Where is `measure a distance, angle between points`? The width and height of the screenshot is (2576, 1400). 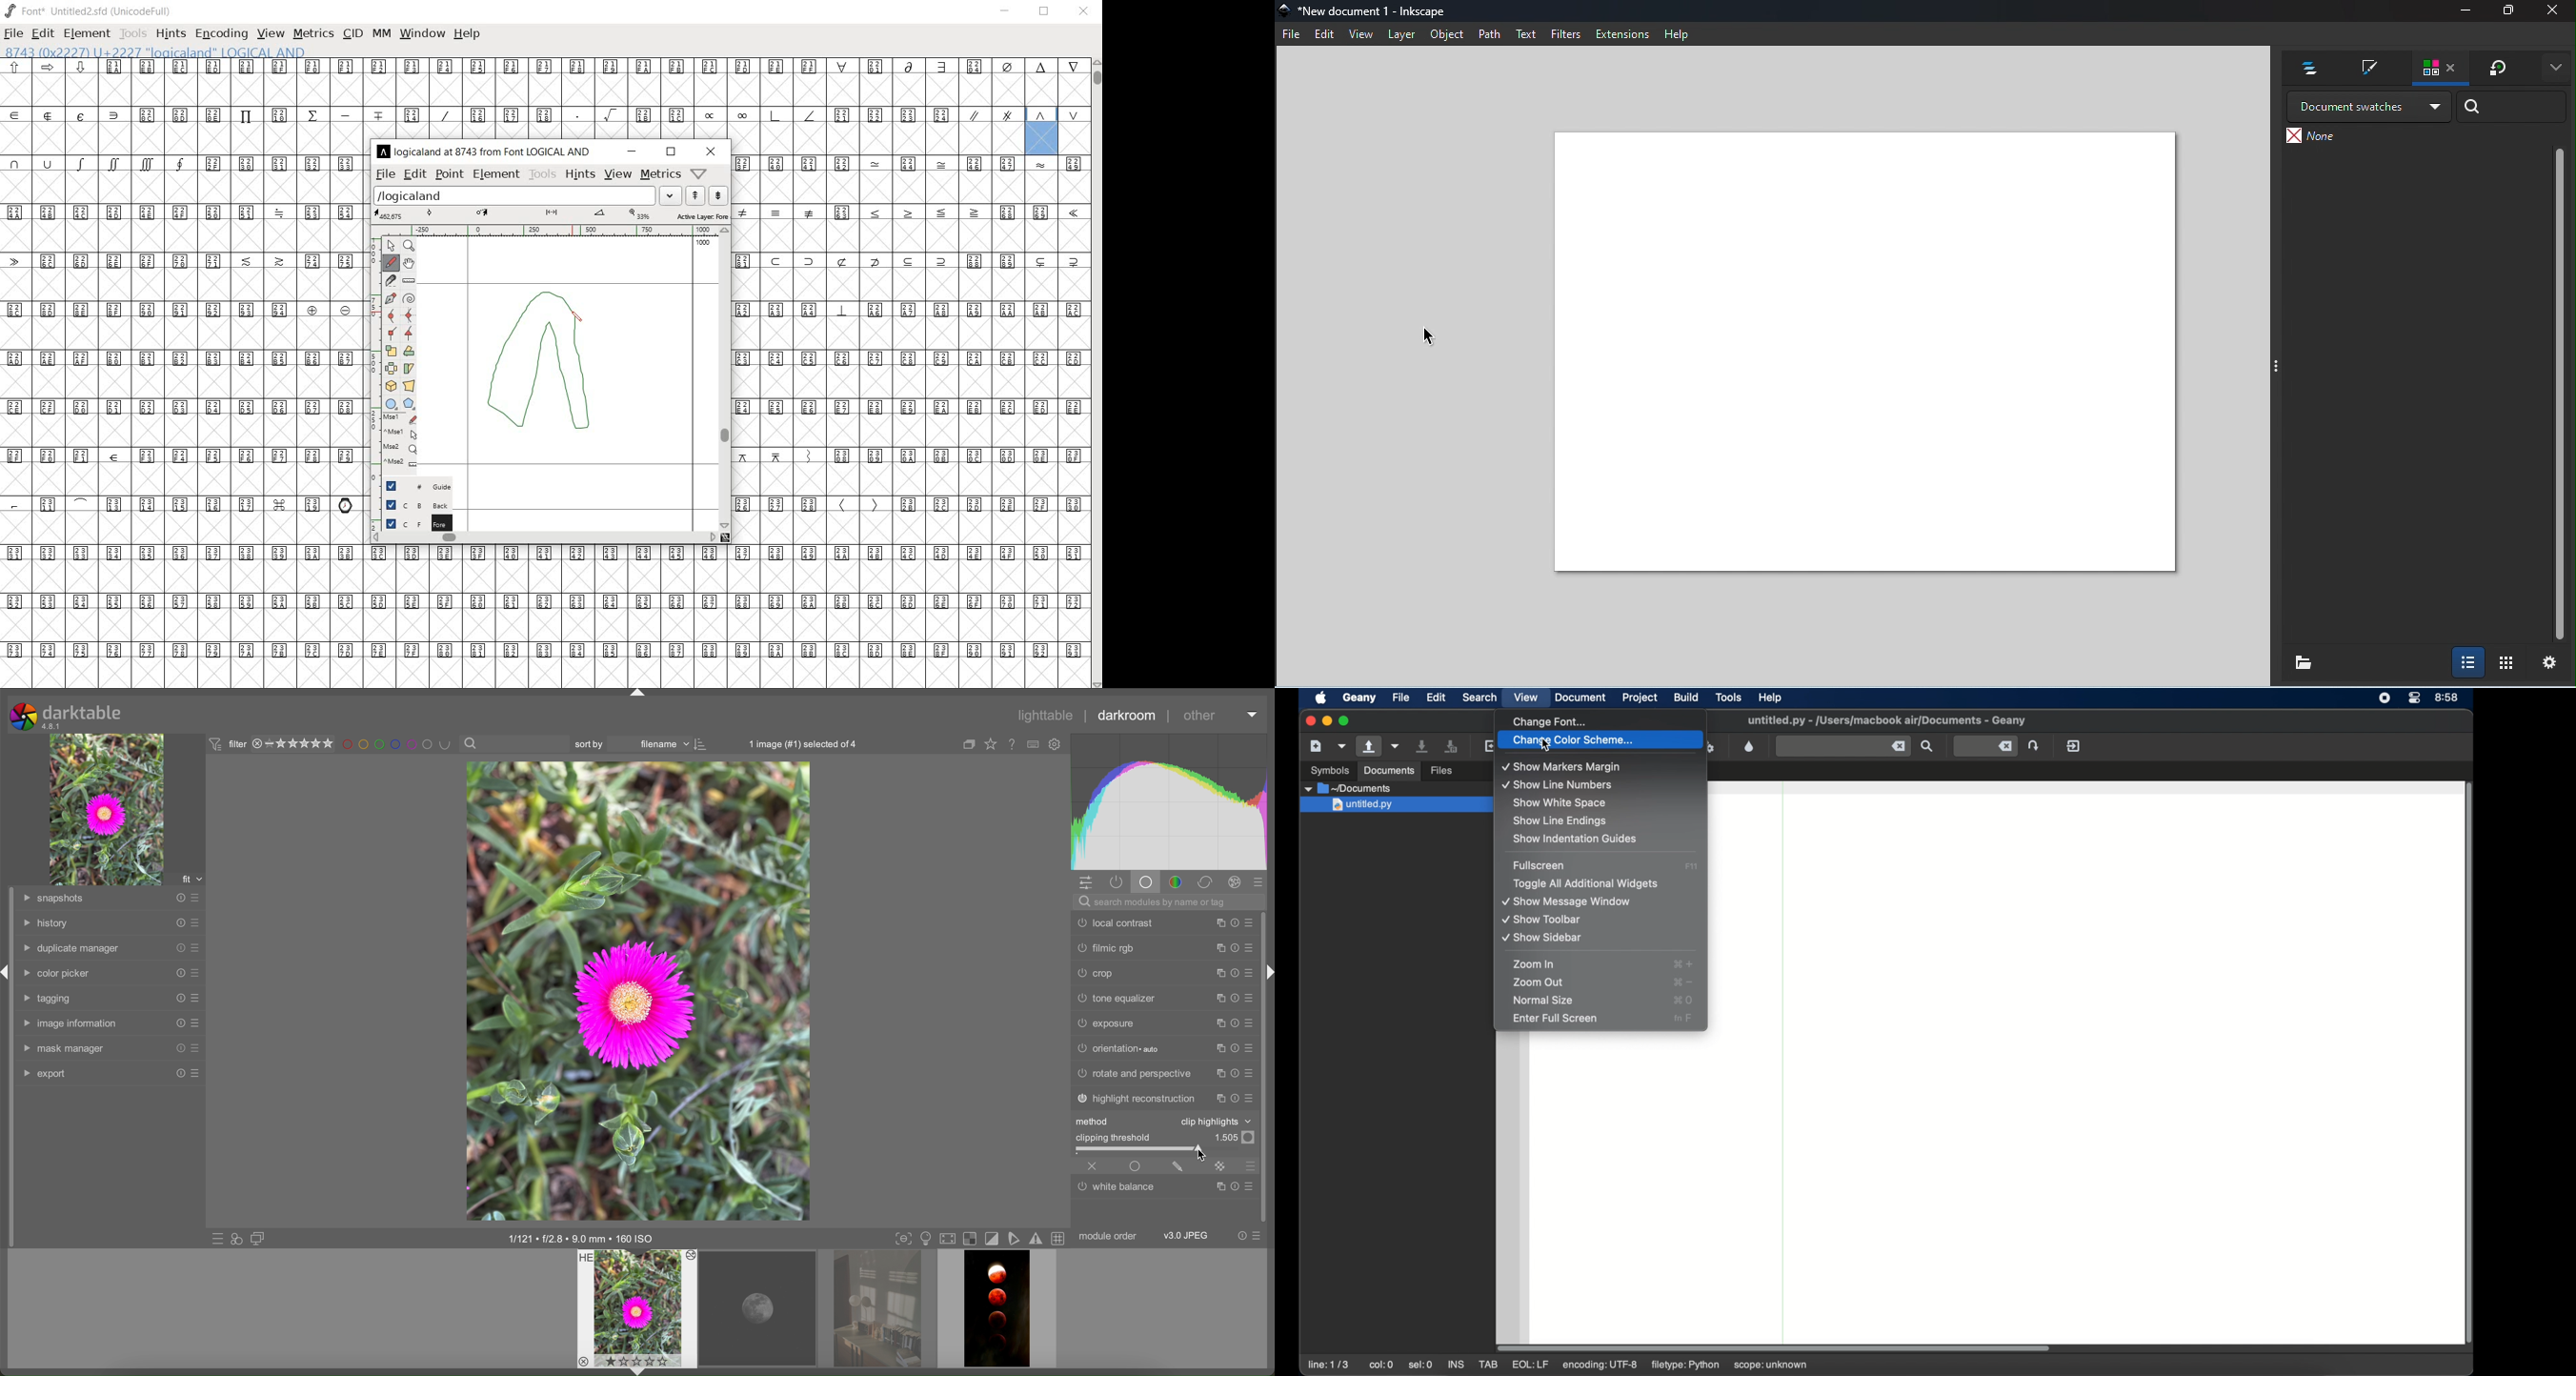 measure a distance, angle between points is located at coordinates (409, 280).